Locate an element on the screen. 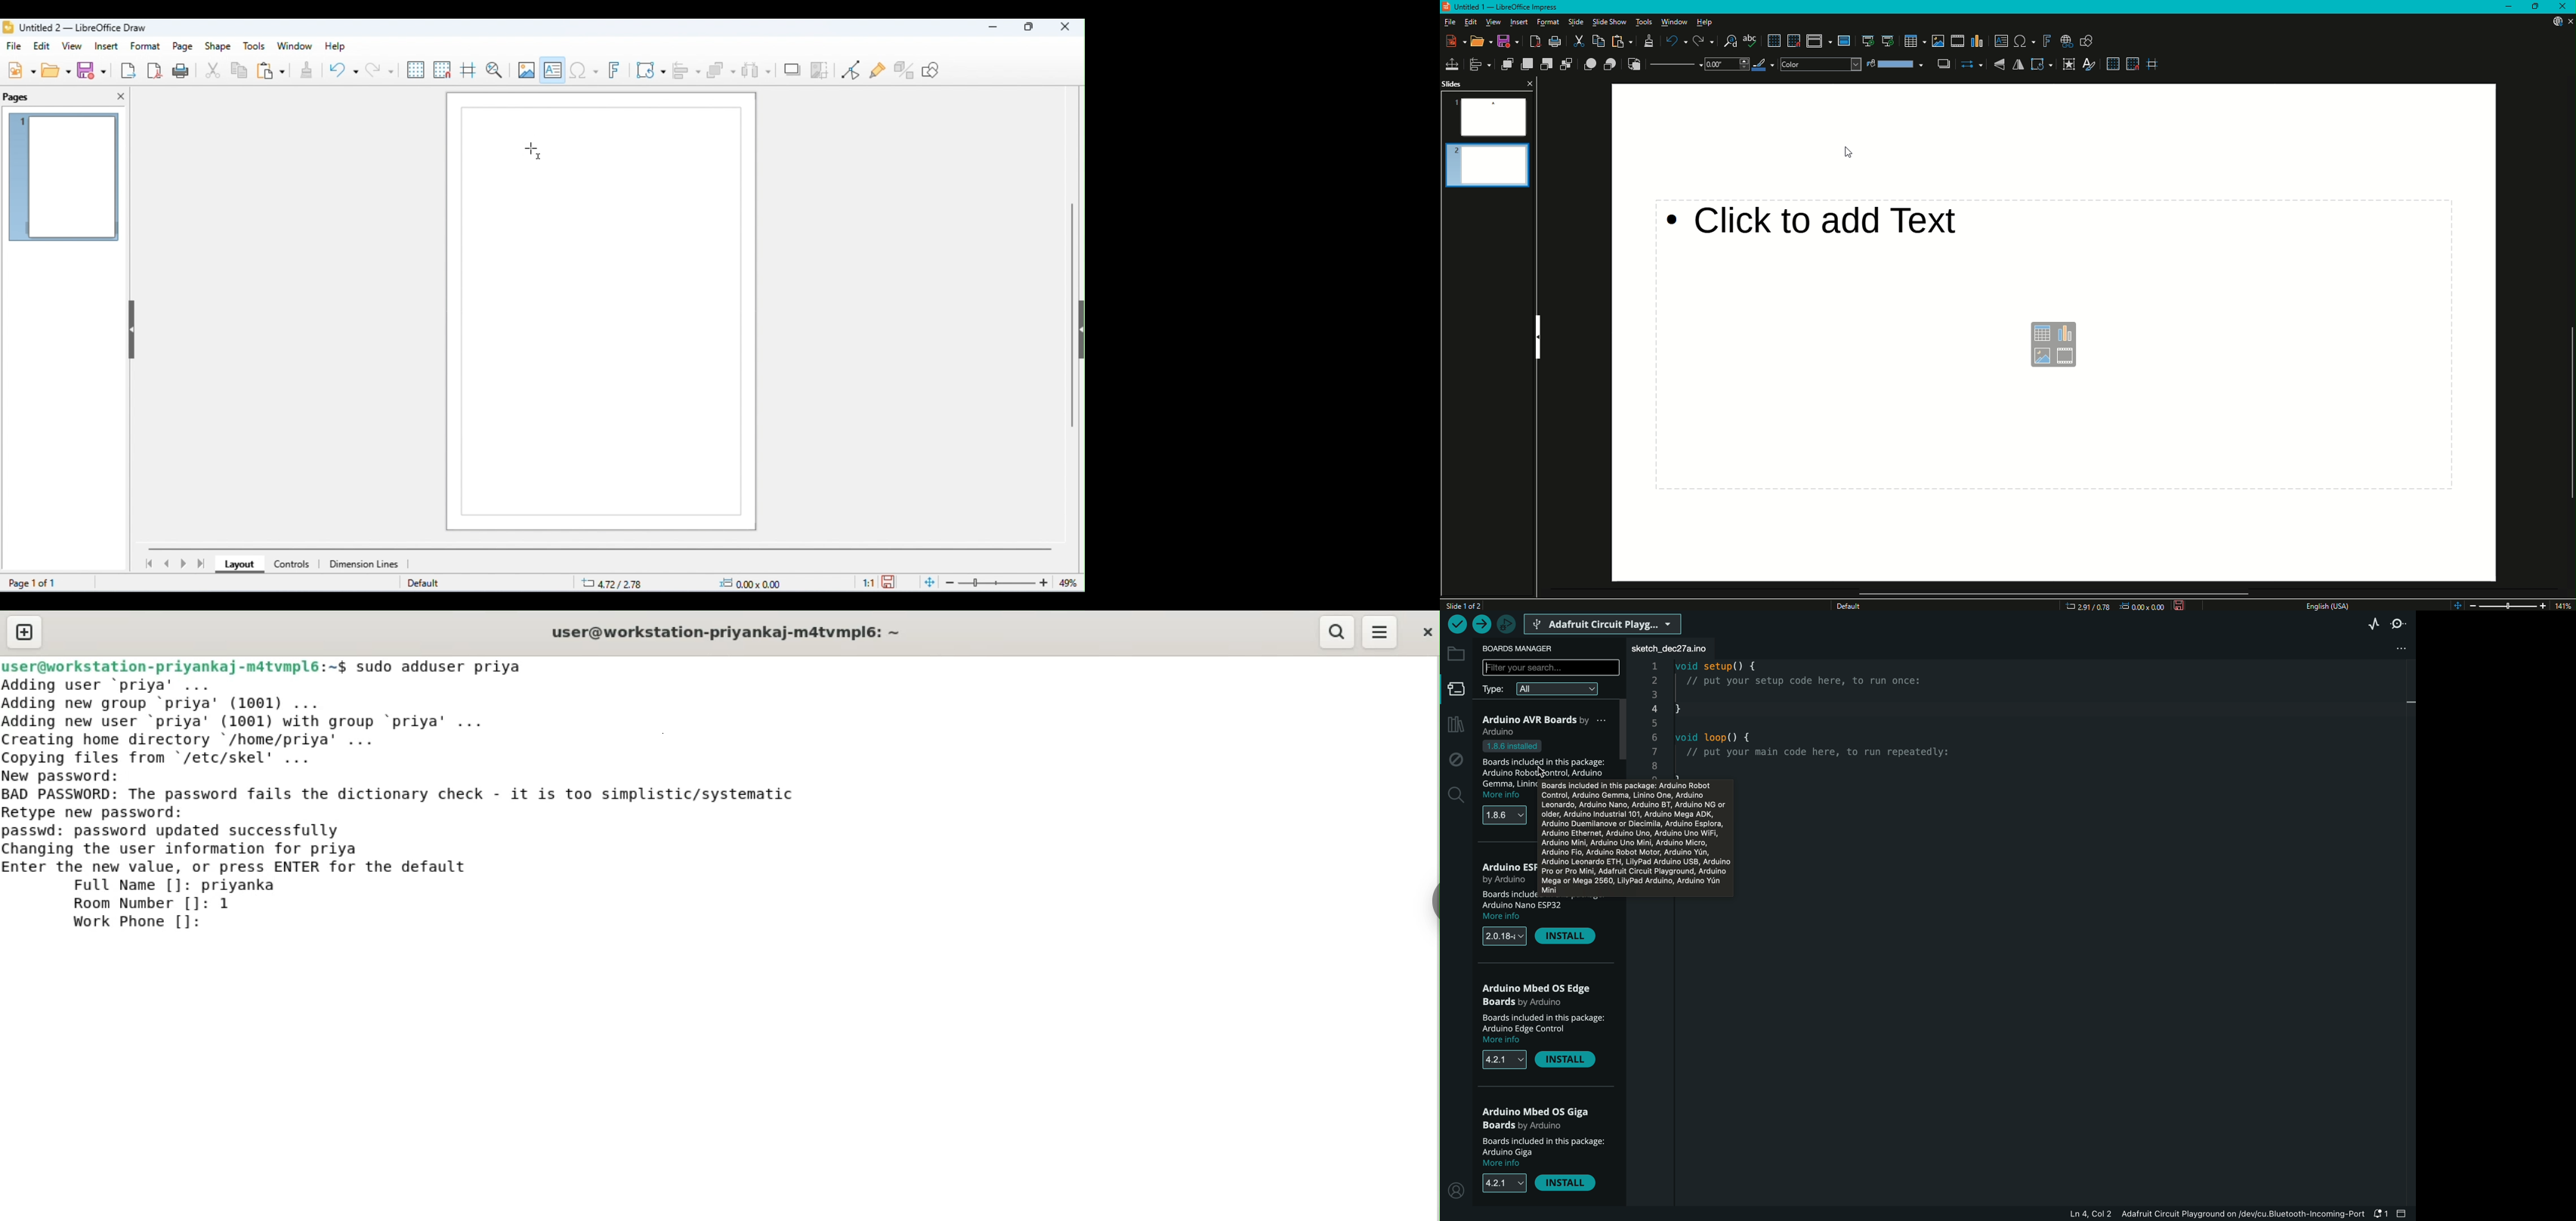 The width and height of the screenshot is (2576, 1232). Align Objects is located at coordinates (1479, 64).